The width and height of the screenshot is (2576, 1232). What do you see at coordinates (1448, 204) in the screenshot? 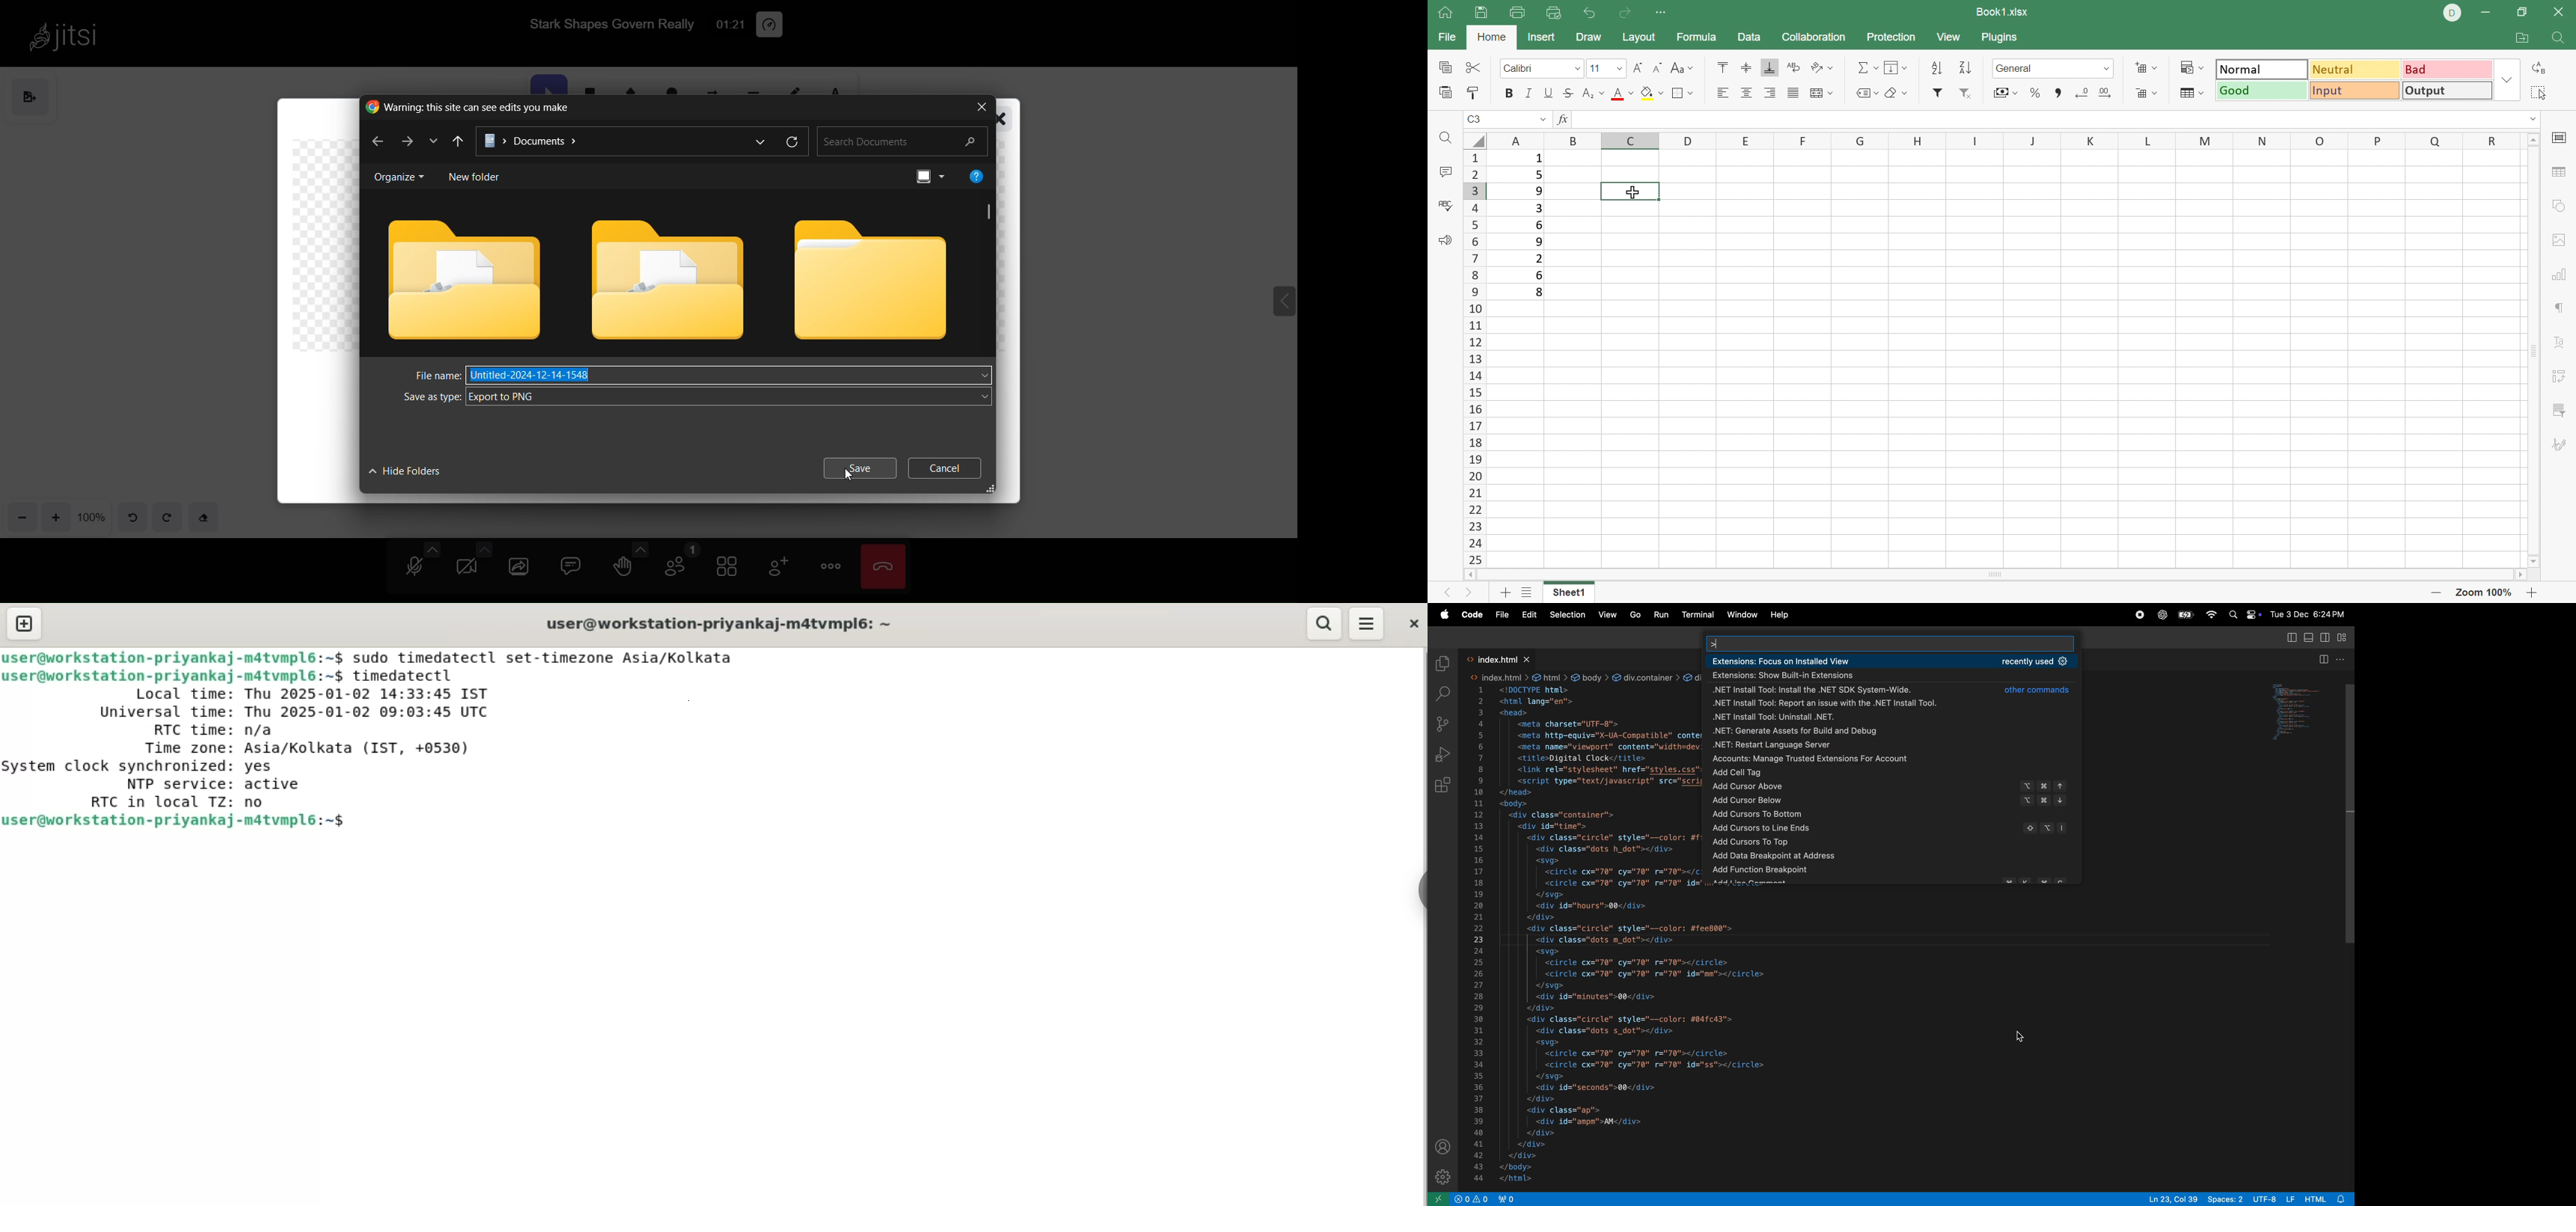
I see `Spell checking` at bounding box center [1448, 204].